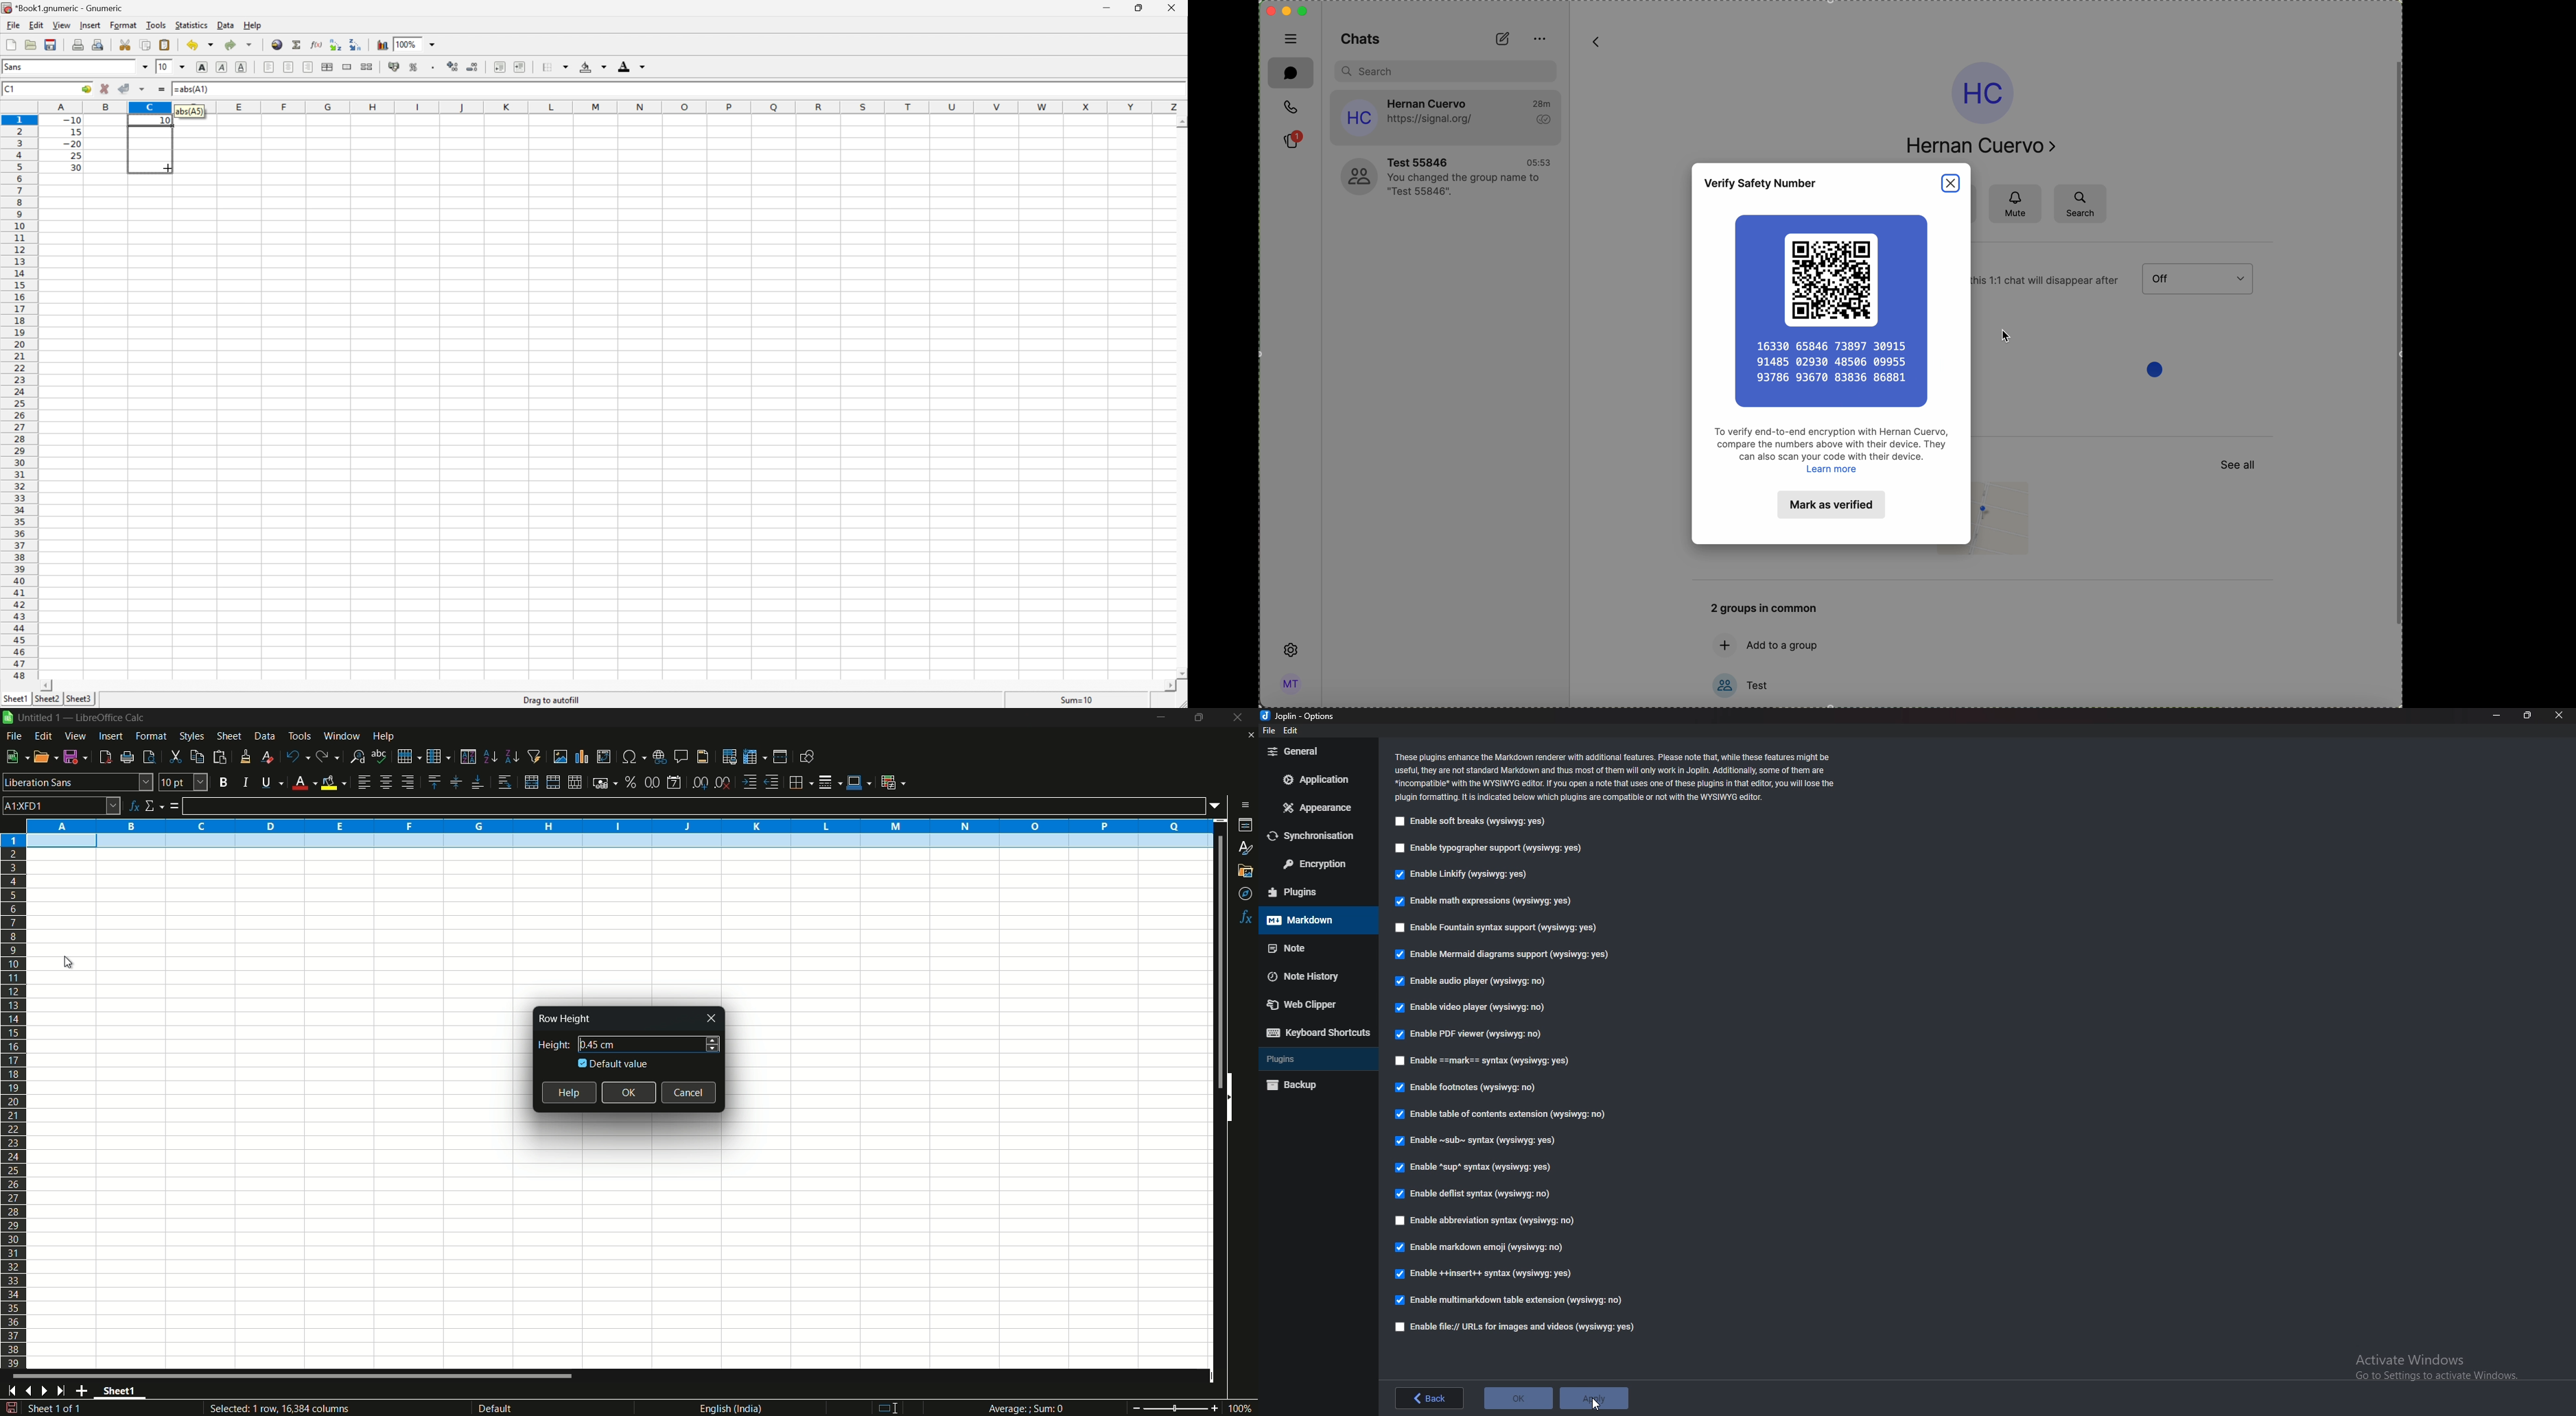 This screenshot has height=1428, width=2576. Describe the element at coordinates (773, 782) in the screenshot. I see `decrease indentation` at that location.